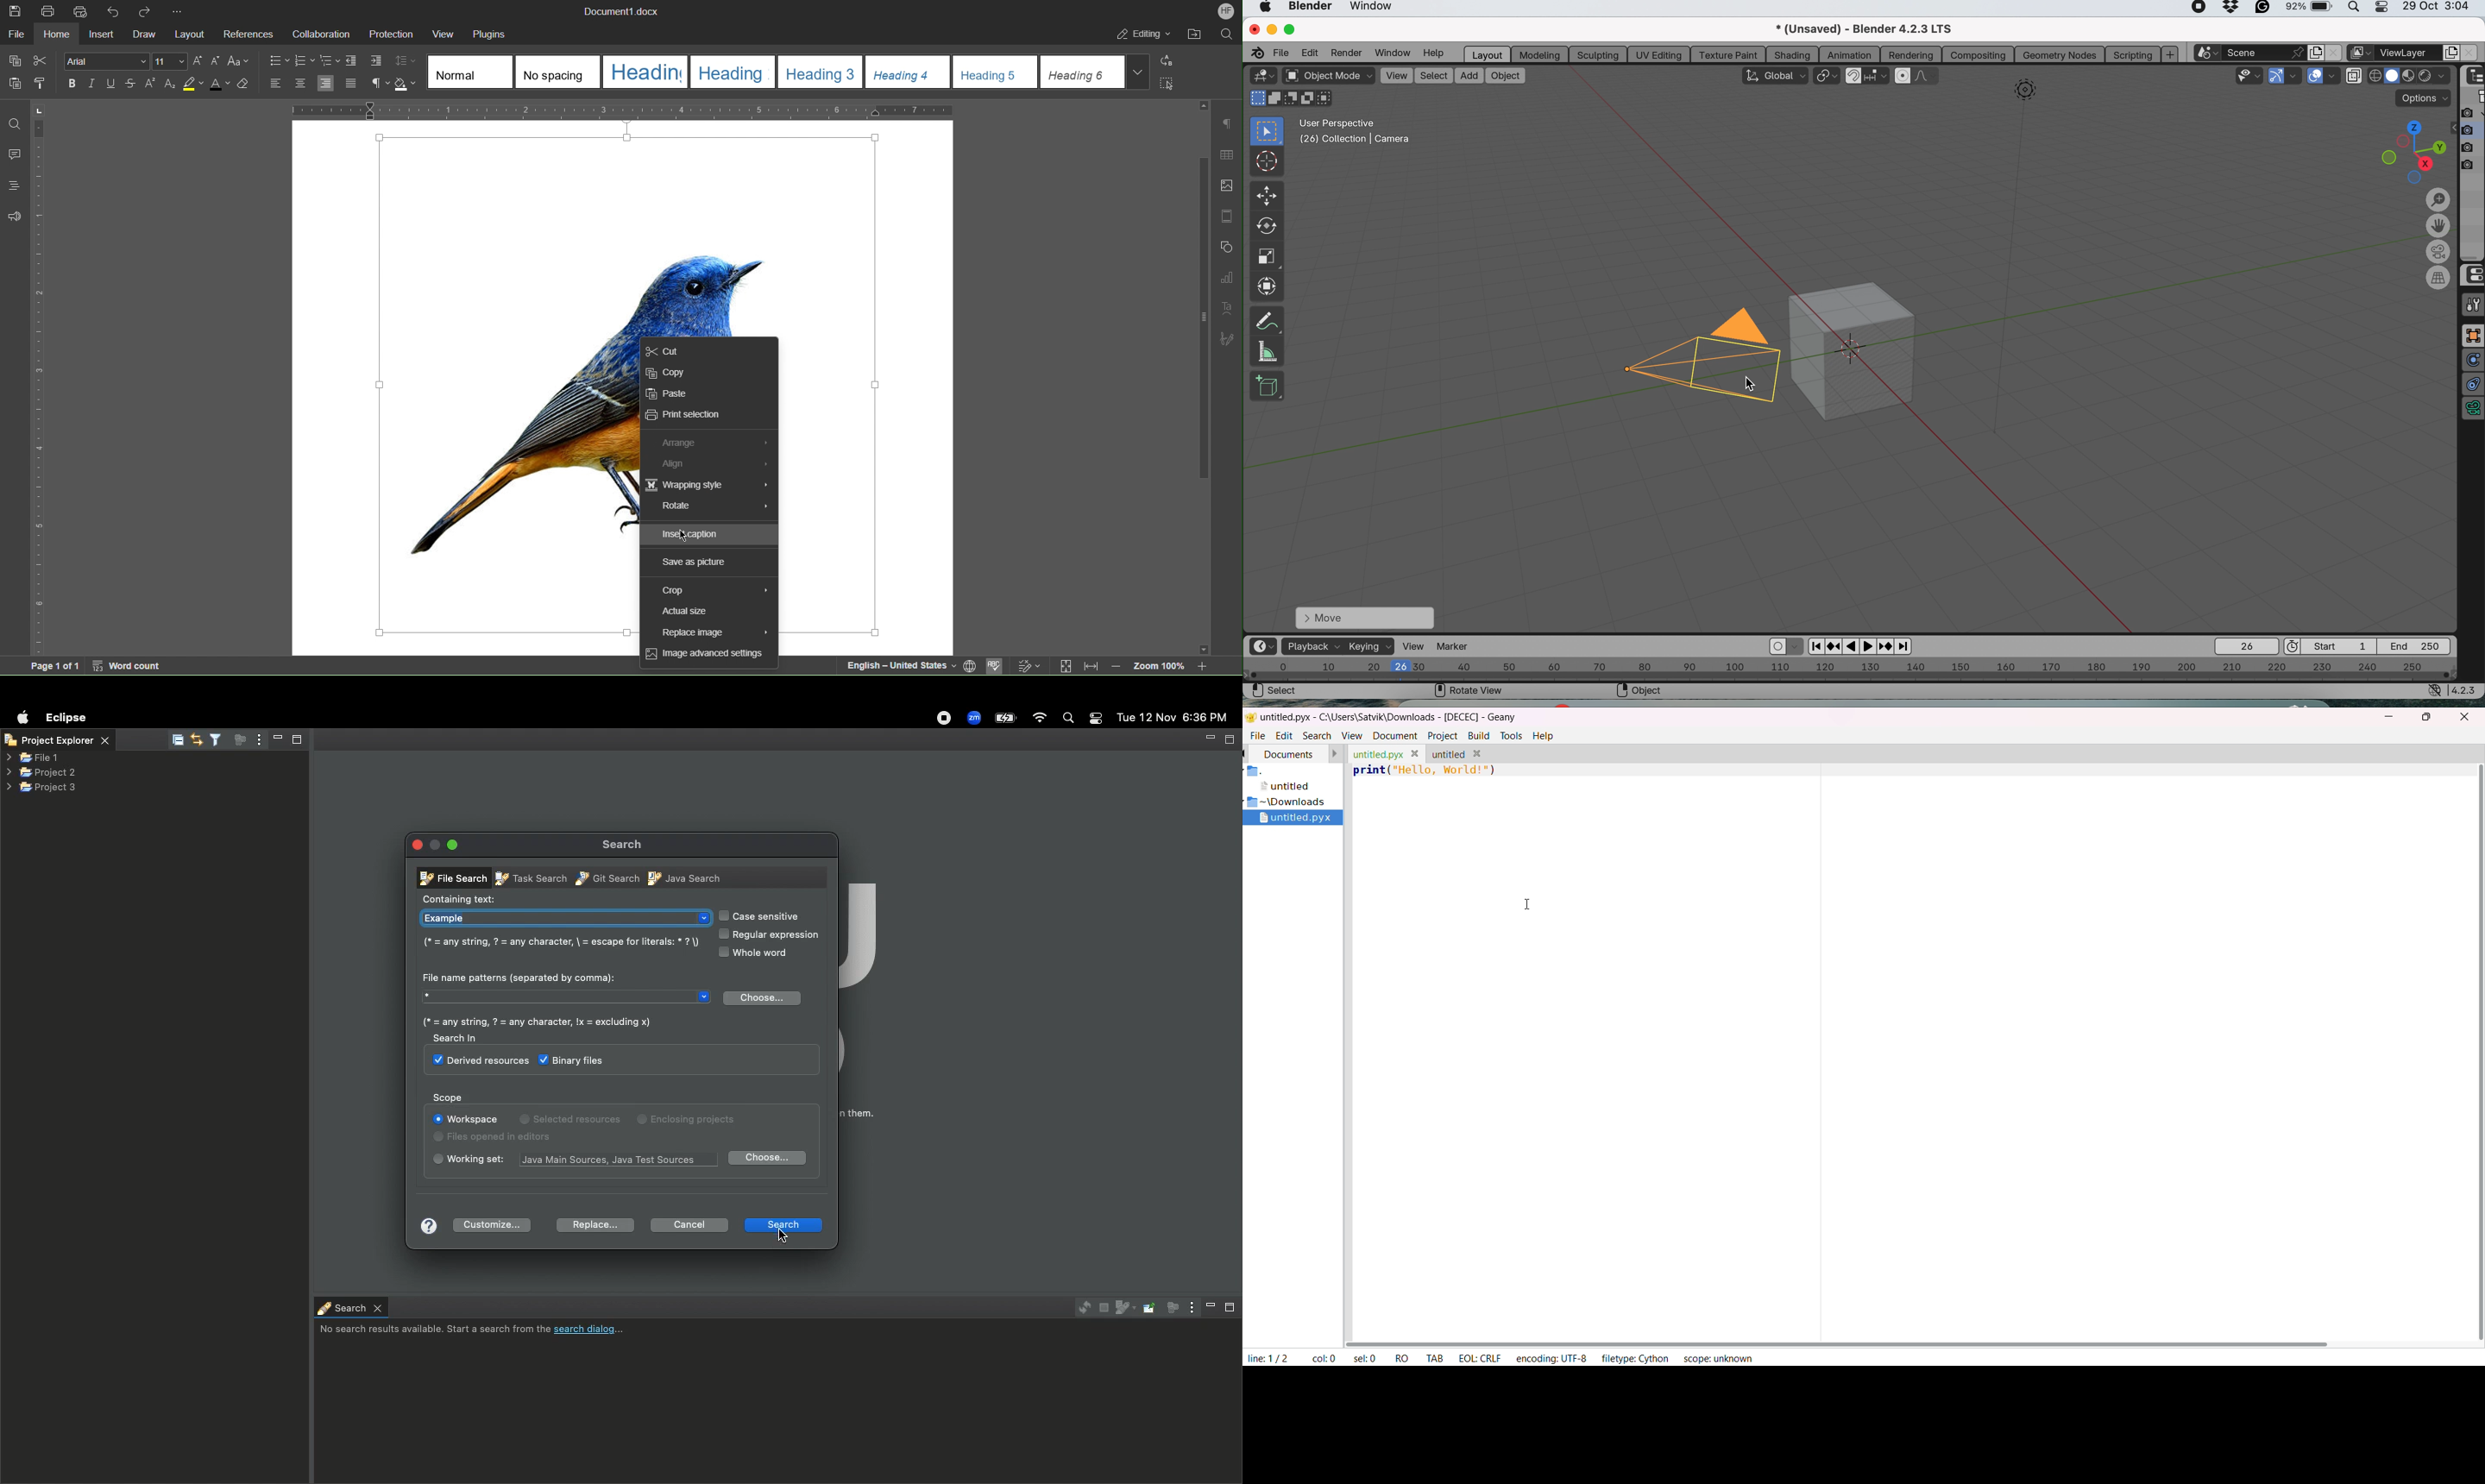 This screenshot has width=2492, height=1484. Describe the element at coordinates (709, 440) in the screenshot. I see `Arrange` at that location.